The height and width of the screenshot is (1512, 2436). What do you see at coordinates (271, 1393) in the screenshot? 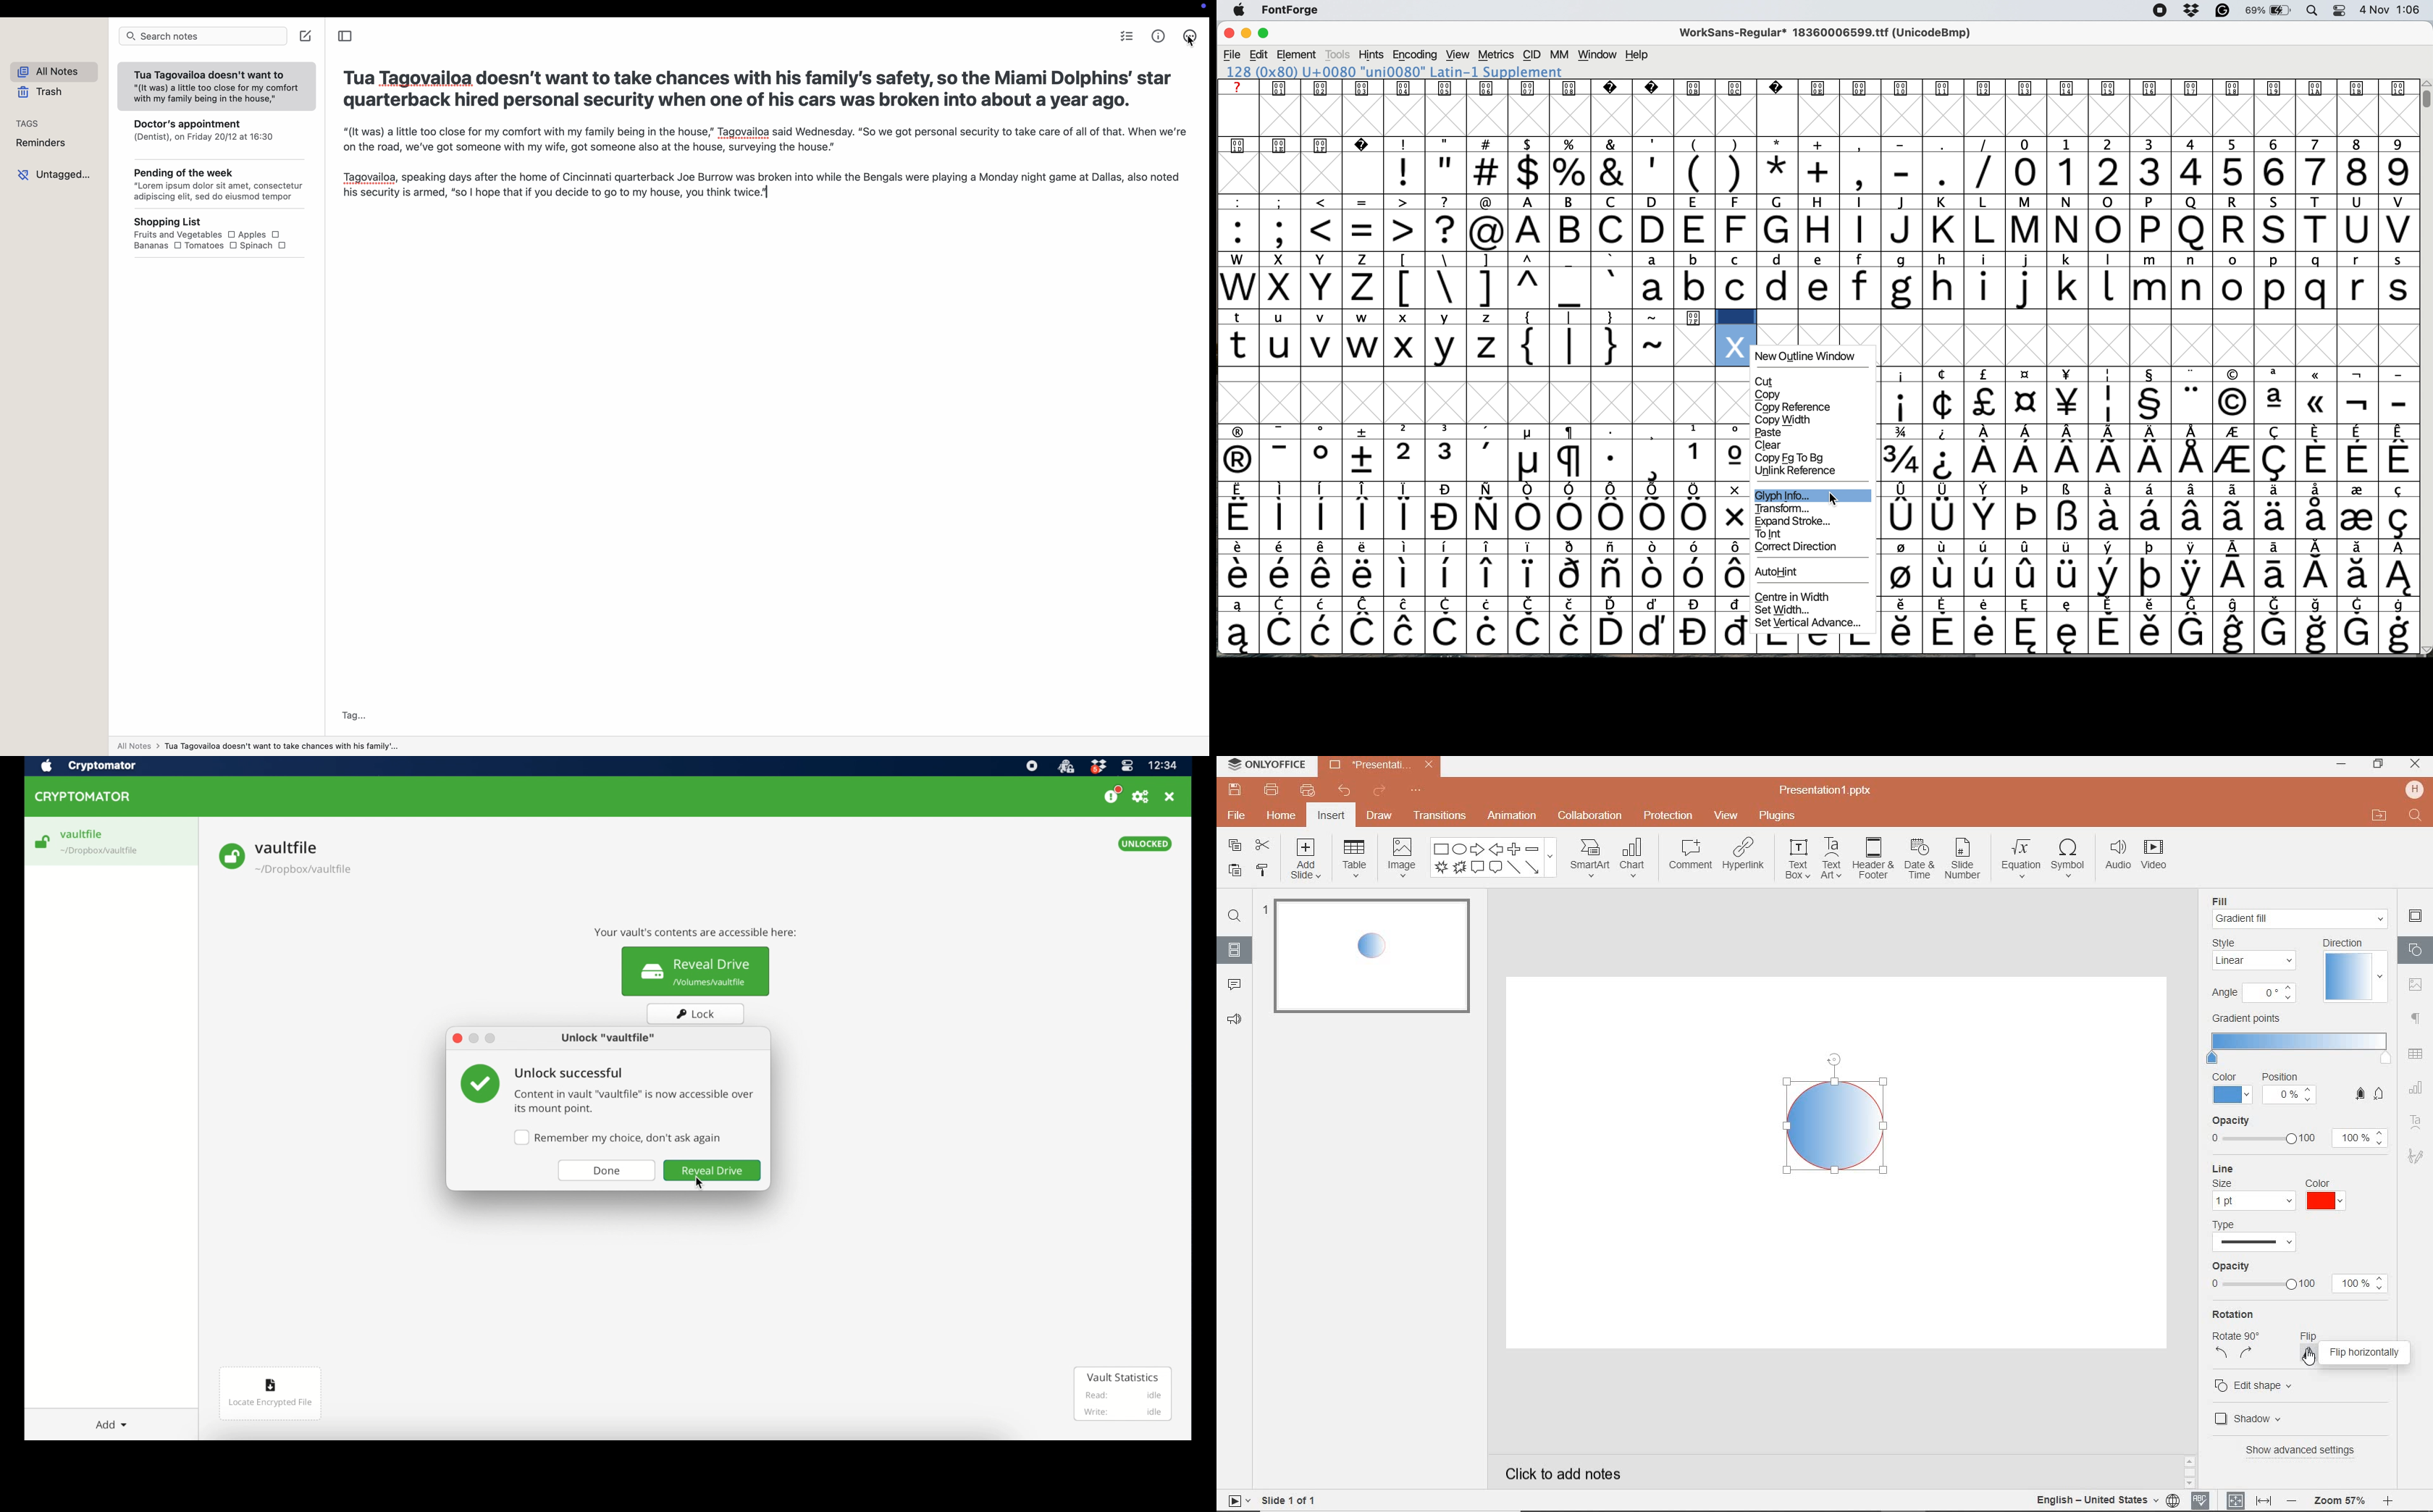
I see `locate encrypted file` at bounding box center [271, 1393].